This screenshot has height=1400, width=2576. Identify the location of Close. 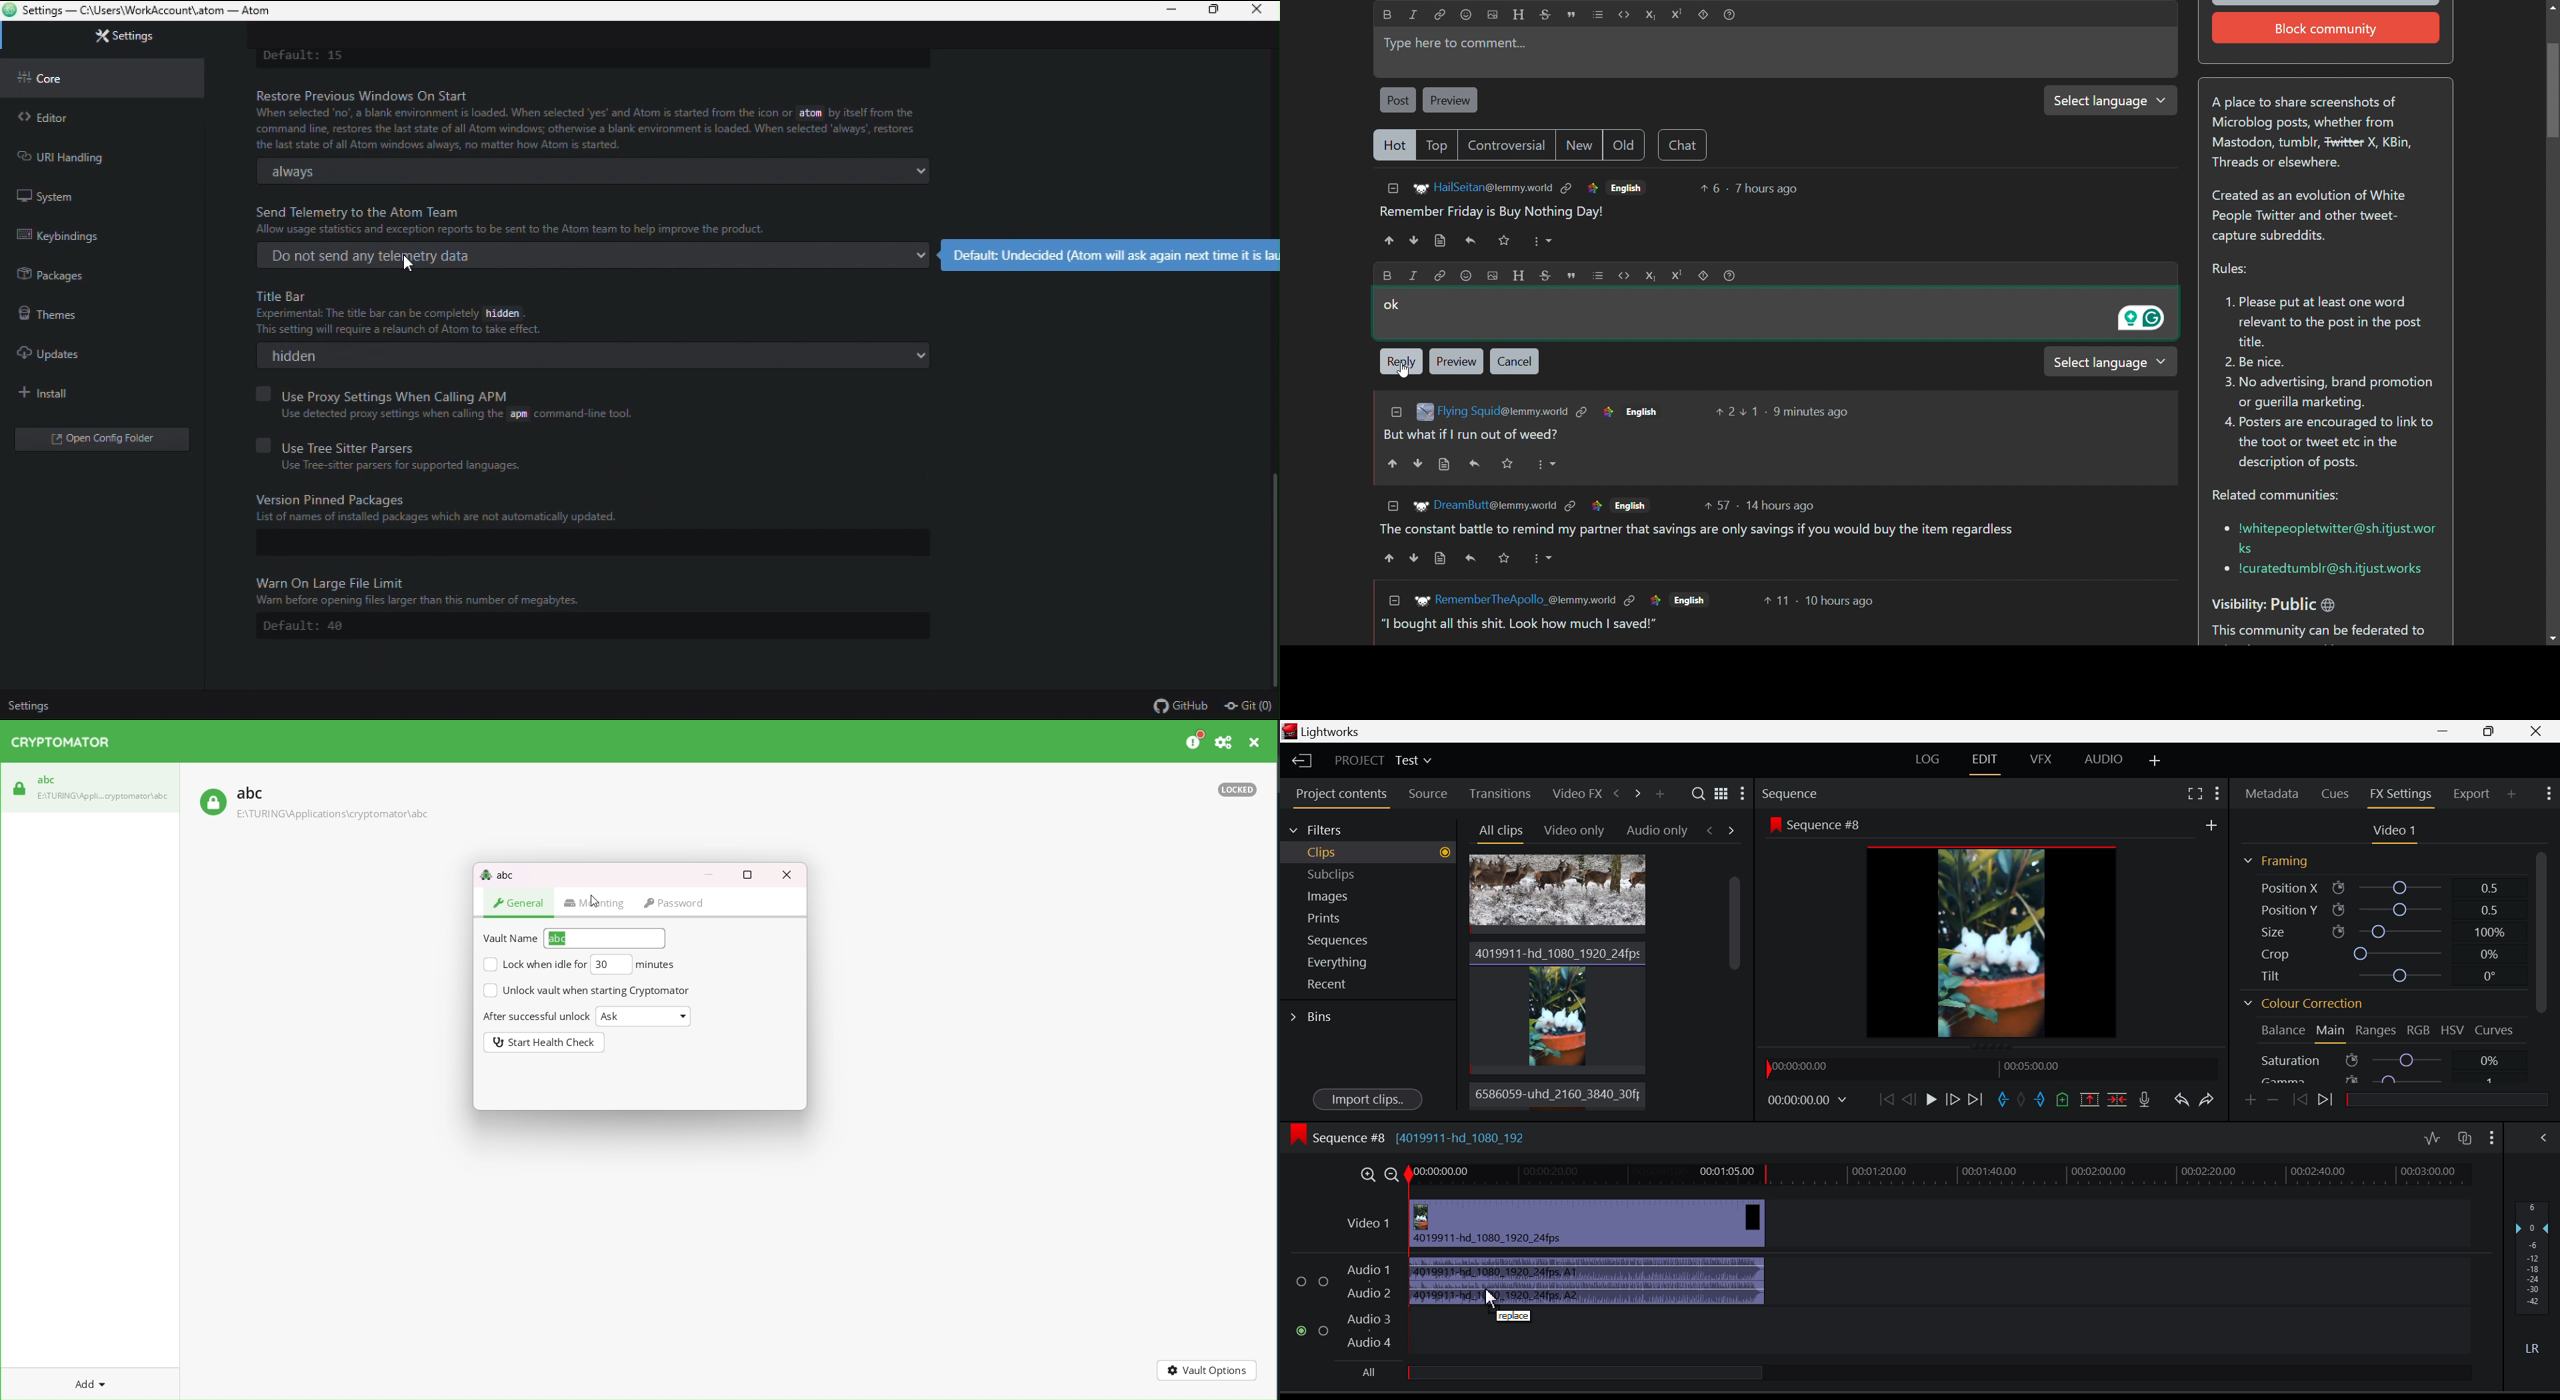
(2536, 731).